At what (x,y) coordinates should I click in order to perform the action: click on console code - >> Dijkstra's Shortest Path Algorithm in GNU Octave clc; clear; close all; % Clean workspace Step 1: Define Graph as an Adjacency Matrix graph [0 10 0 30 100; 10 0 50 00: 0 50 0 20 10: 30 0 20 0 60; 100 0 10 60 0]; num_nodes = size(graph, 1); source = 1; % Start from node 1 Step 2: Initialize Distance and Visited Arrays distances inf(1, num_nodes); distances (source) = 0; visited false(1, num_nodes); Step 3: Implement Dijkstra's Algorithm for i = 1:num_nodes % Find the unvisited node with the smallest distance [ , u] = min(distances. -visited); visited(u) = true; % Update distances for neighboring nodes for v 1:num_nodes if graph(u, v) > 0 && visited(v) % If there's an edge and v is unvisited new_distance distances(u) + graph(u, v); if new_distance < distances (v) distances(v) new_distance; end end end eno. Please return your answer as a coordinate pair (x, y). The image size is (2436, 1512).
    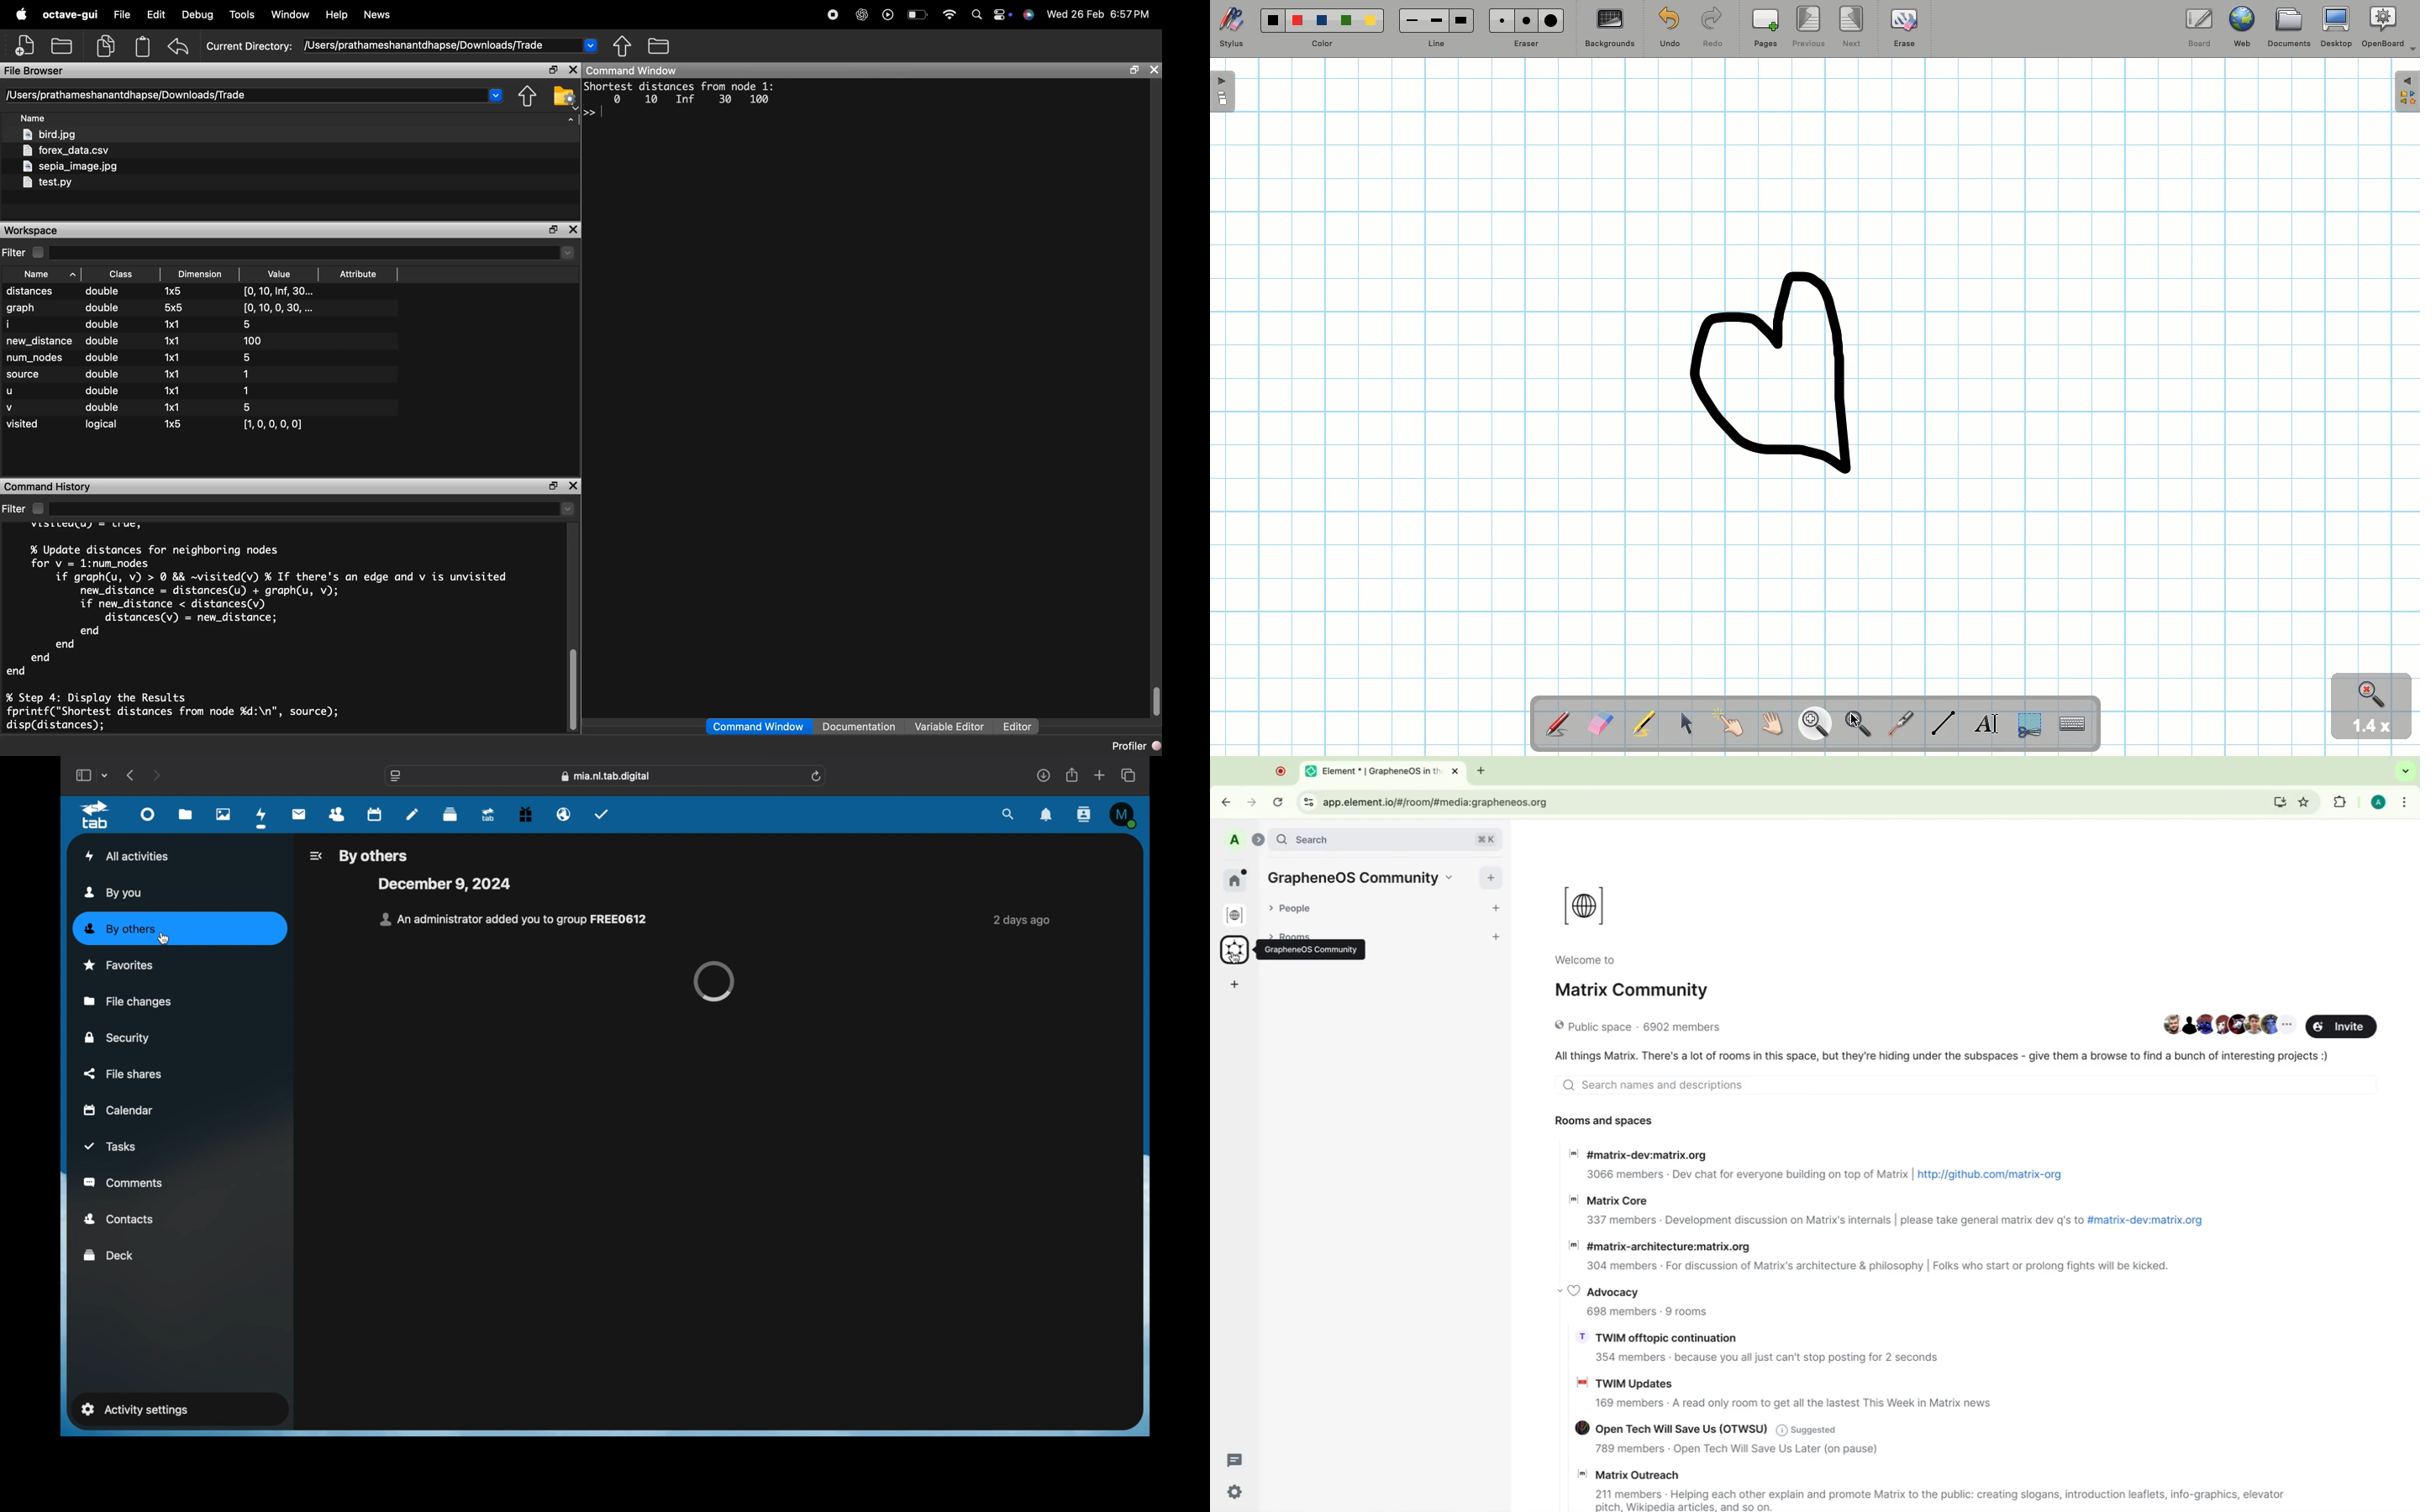
    Looking at the image, I should click on (279, 627).